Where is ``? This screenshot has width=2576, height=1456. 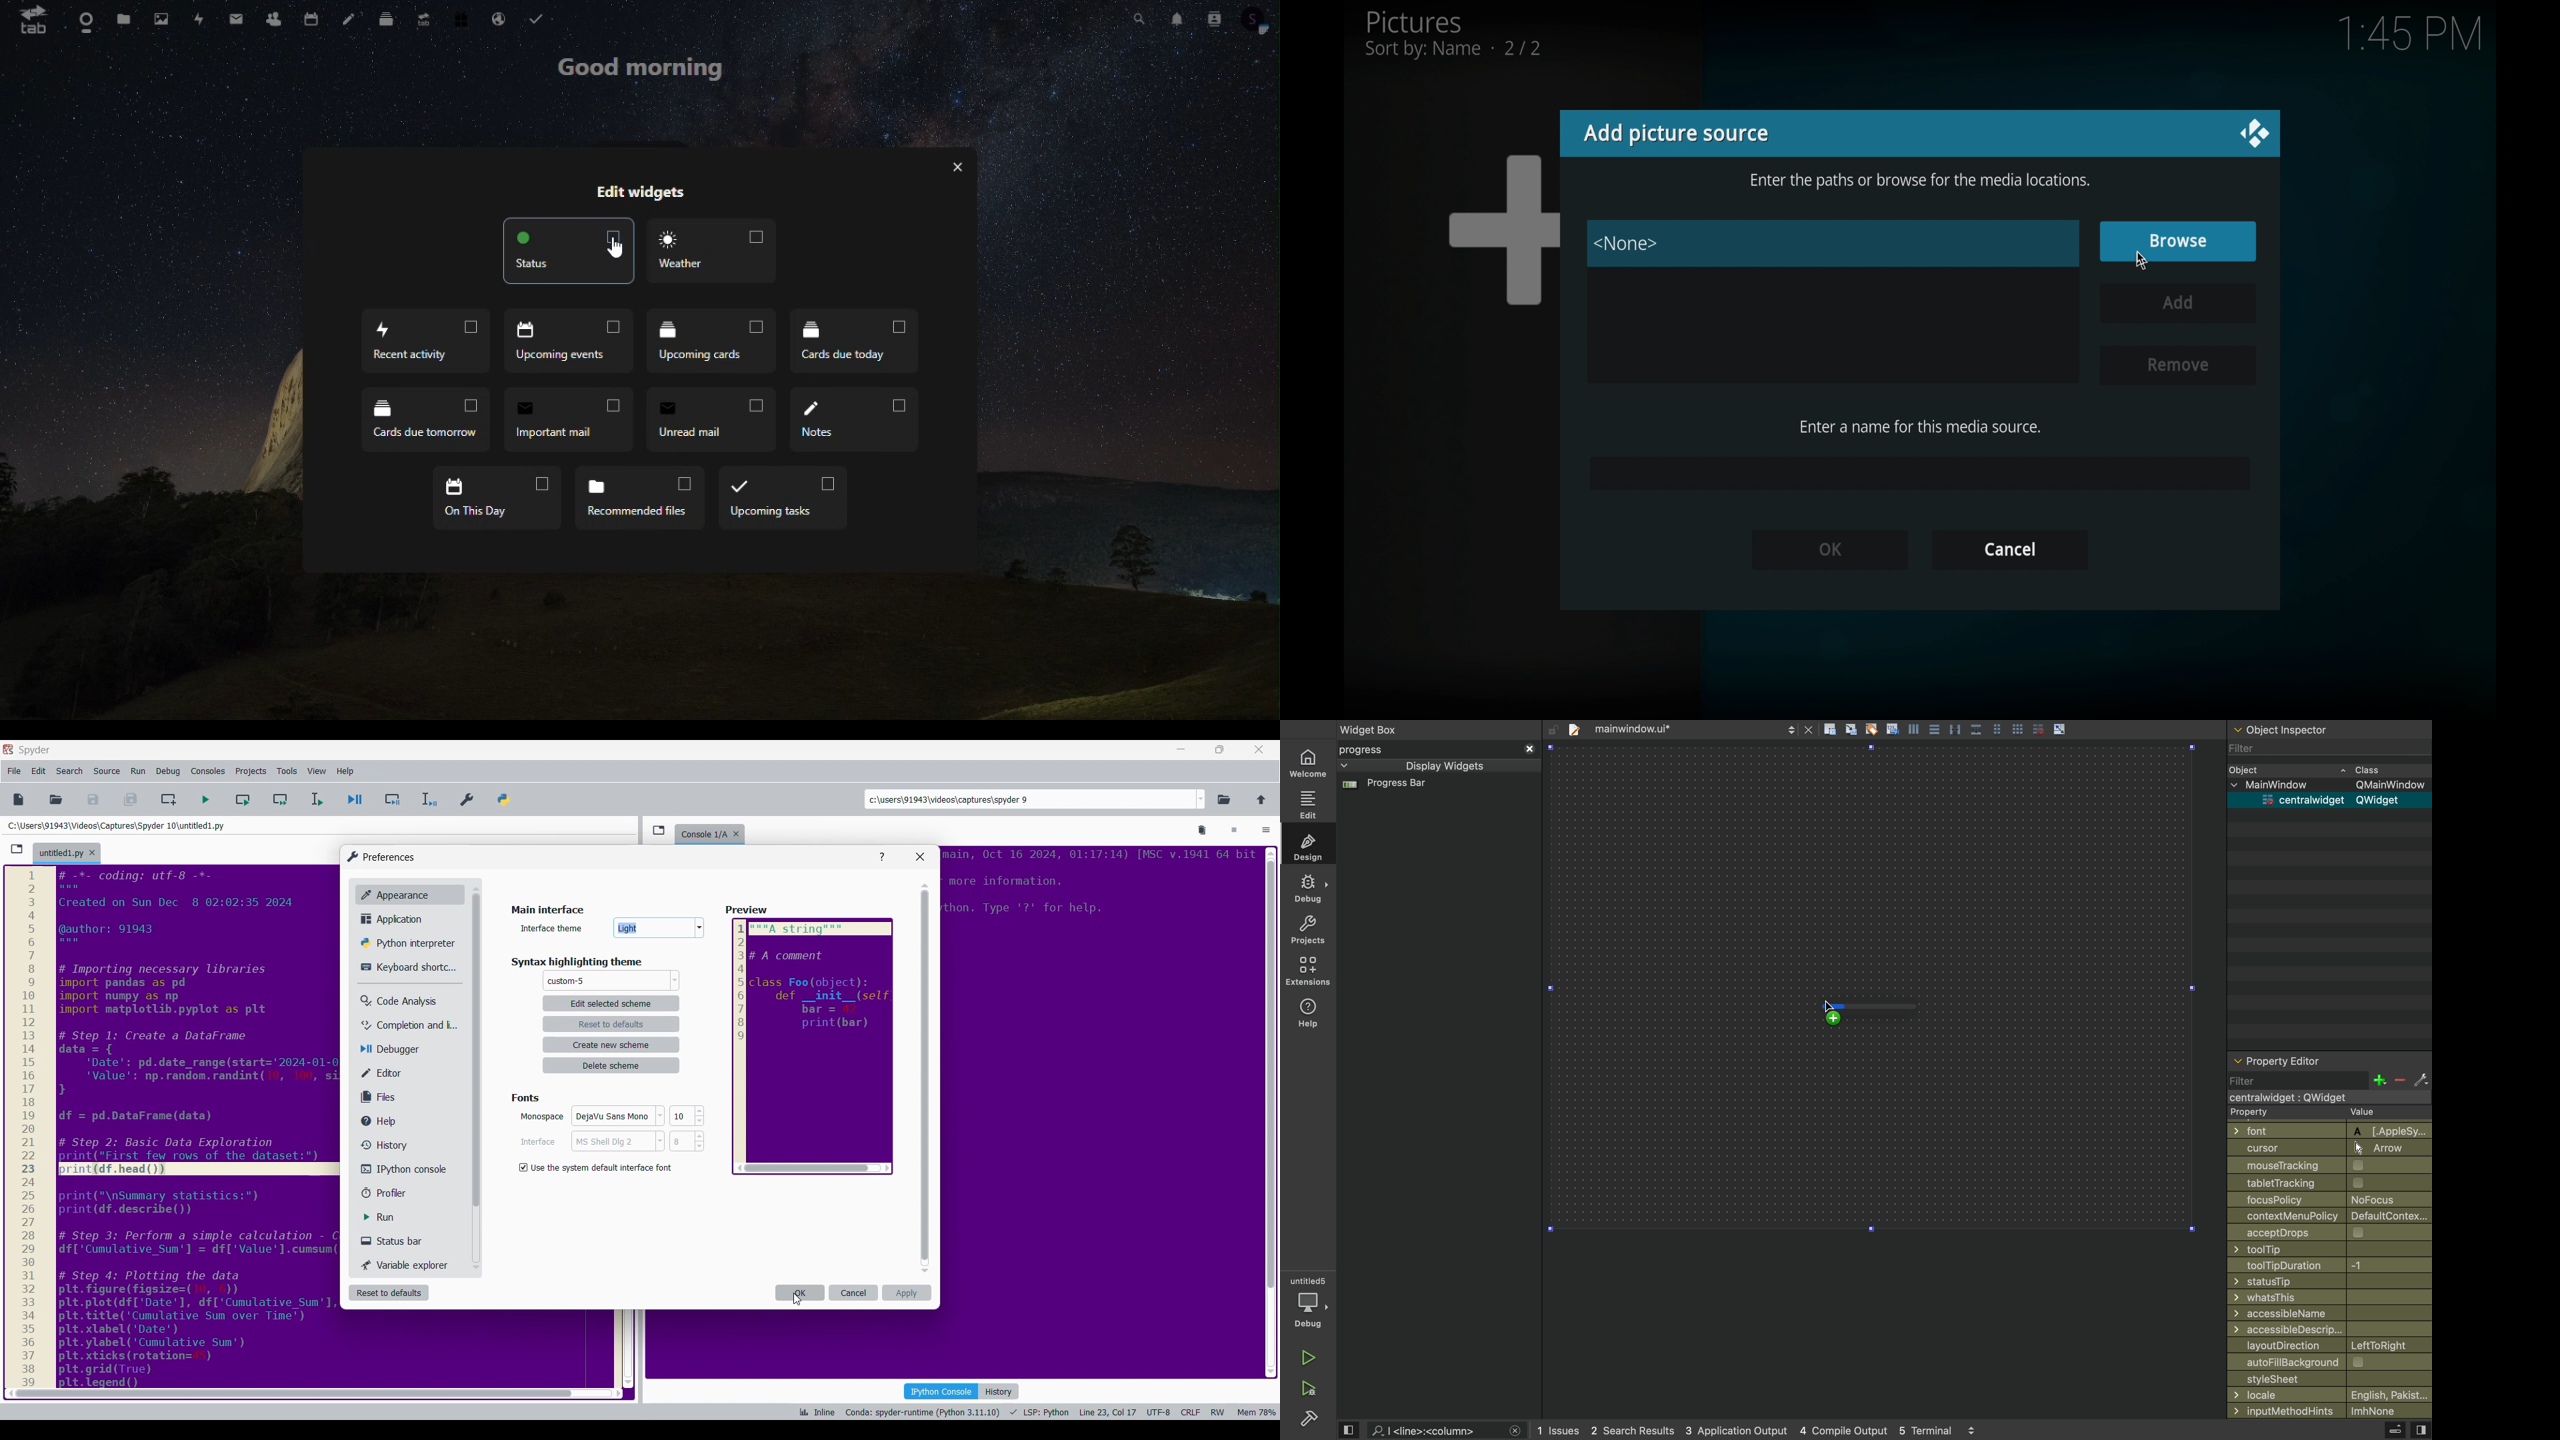
 is located at coordinates (475, 1054).